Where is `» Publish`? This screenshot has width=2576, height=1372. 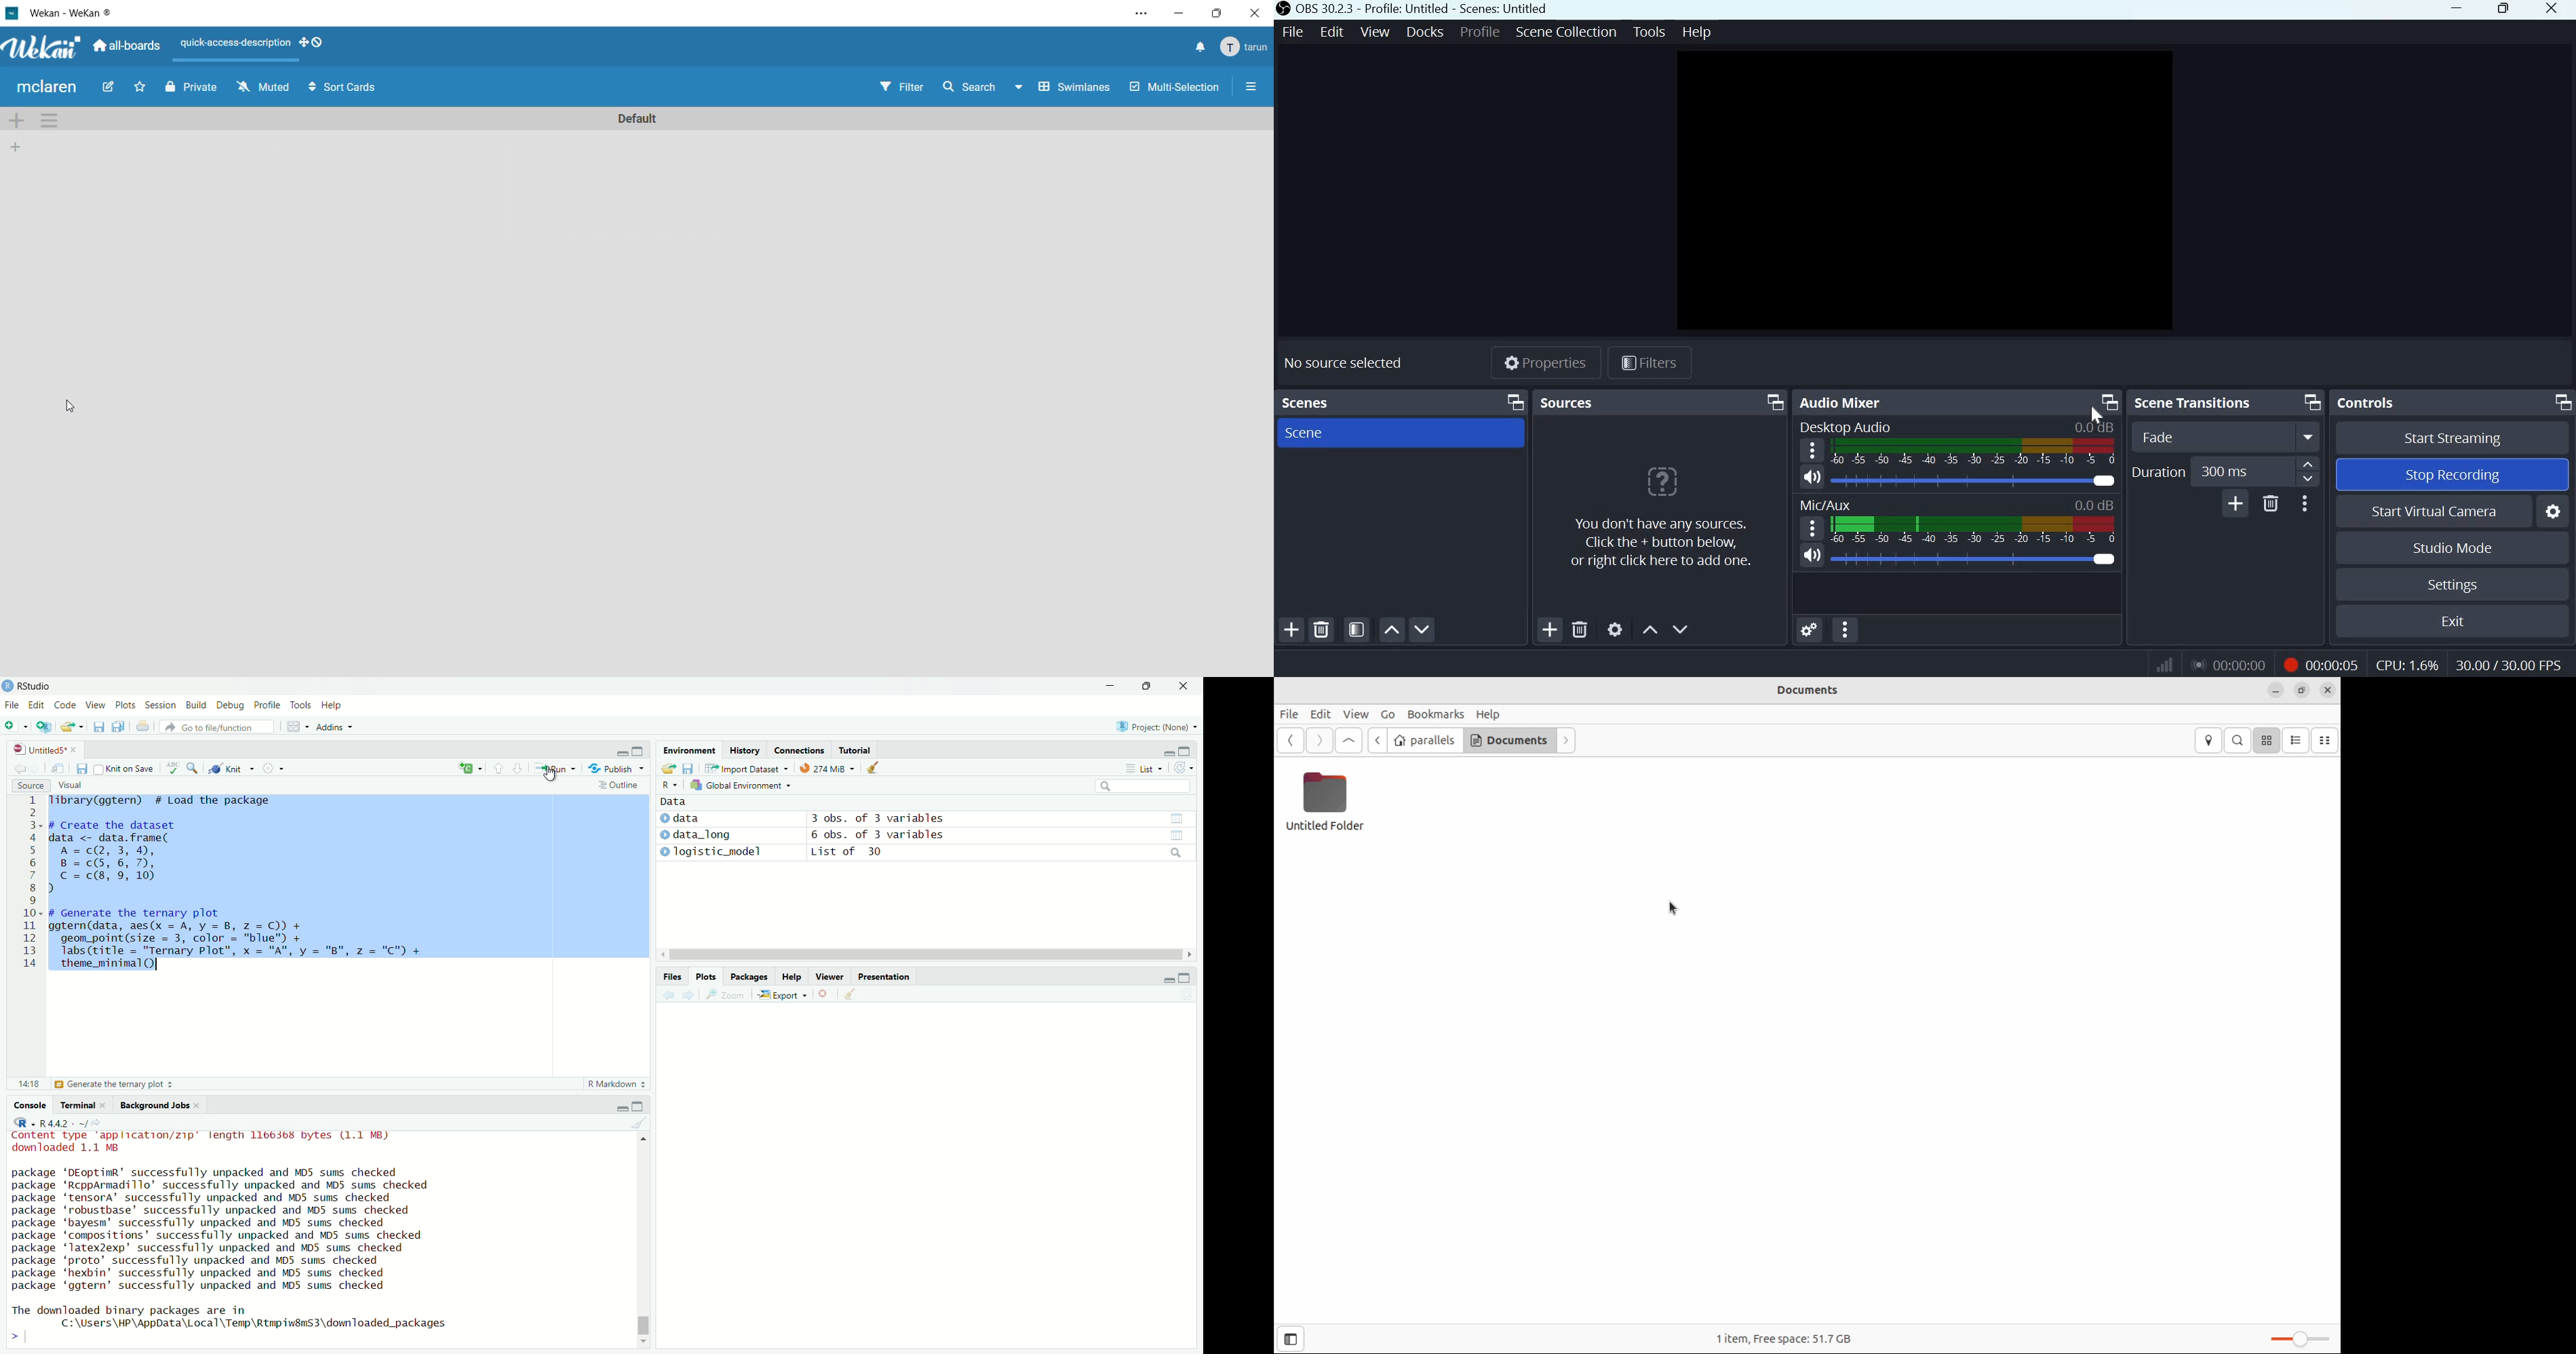
» Publish is located at coordinates (612, 768).